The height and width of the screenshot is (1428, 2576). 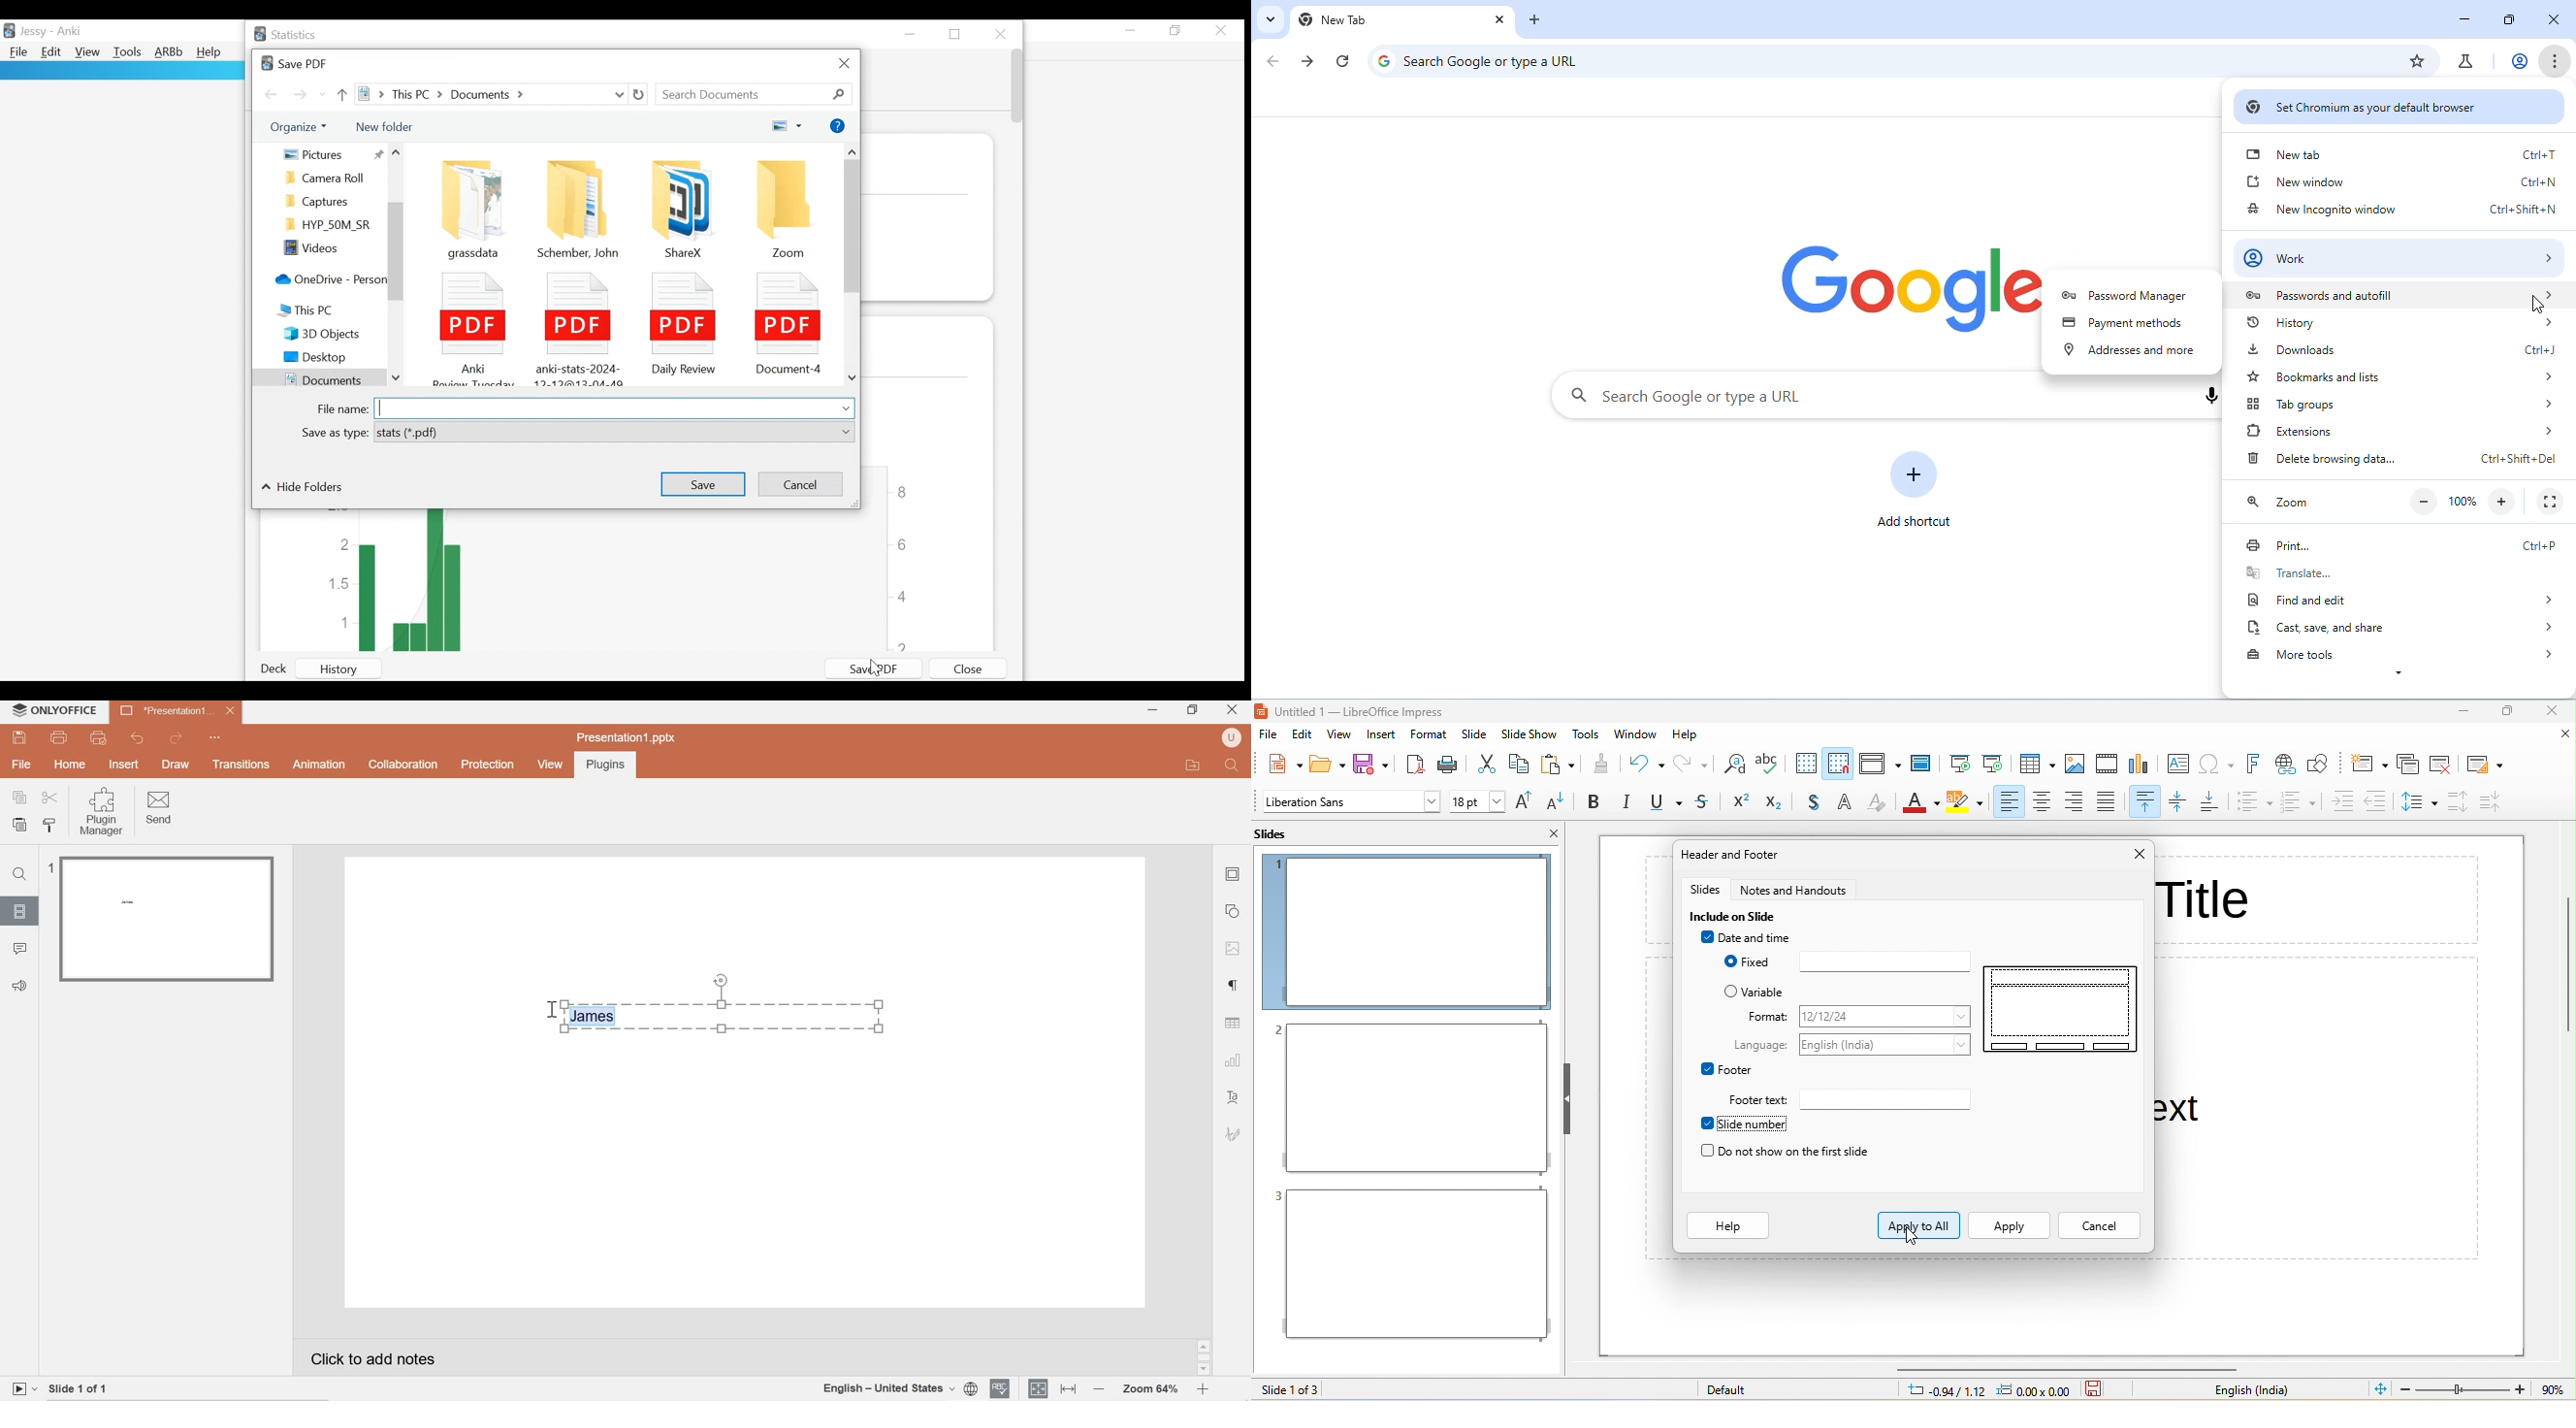 I want to click on Vertical Scroll bar, so click(x=396, y=253).